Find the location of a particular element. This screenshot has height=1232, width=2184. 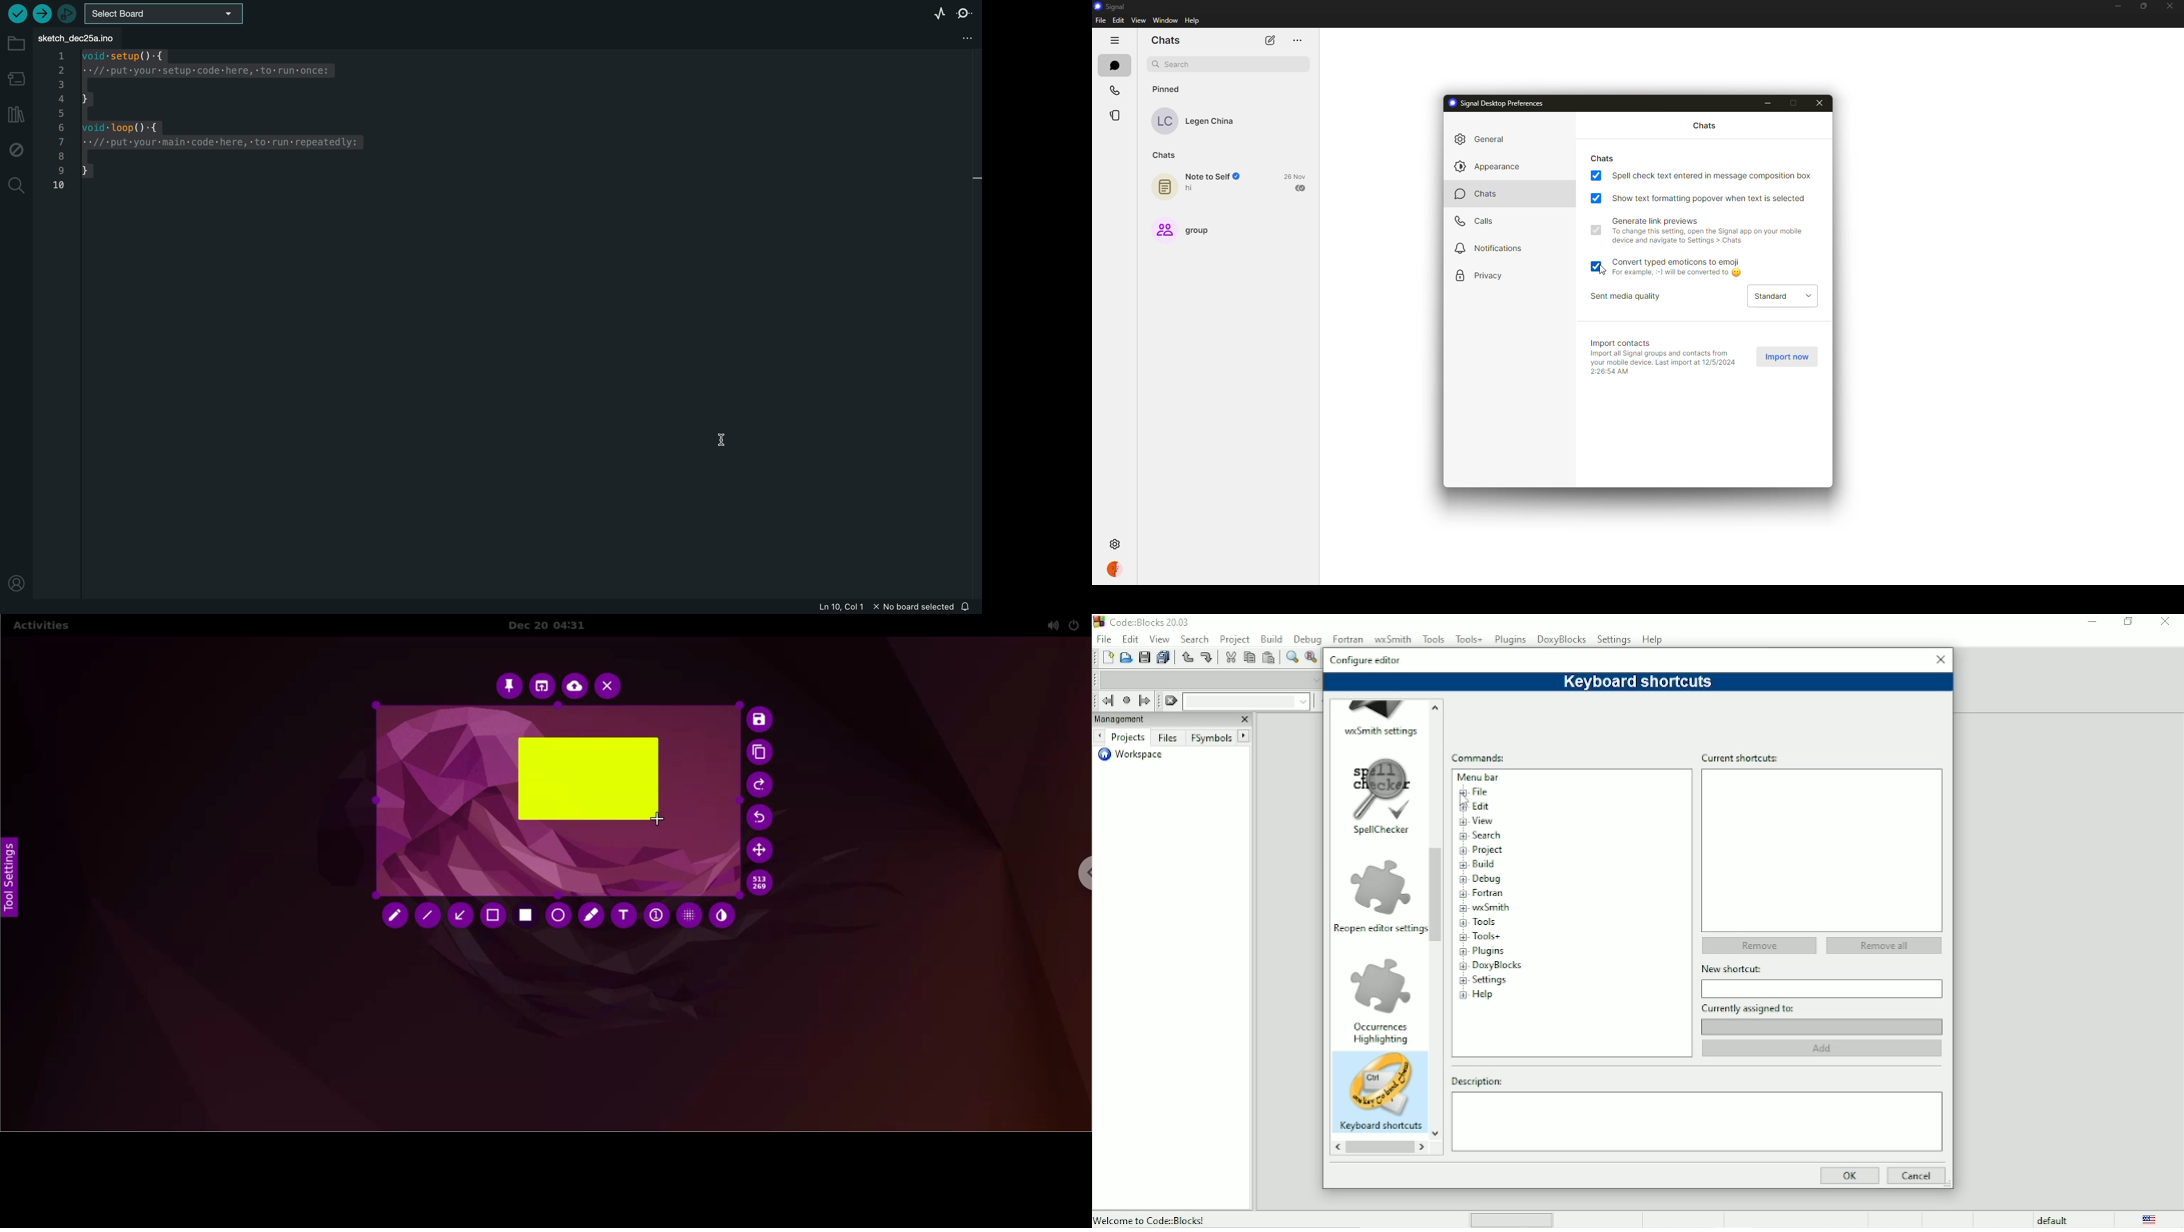

Keyboard shortcuts is located at coordinates (1380, 1127).